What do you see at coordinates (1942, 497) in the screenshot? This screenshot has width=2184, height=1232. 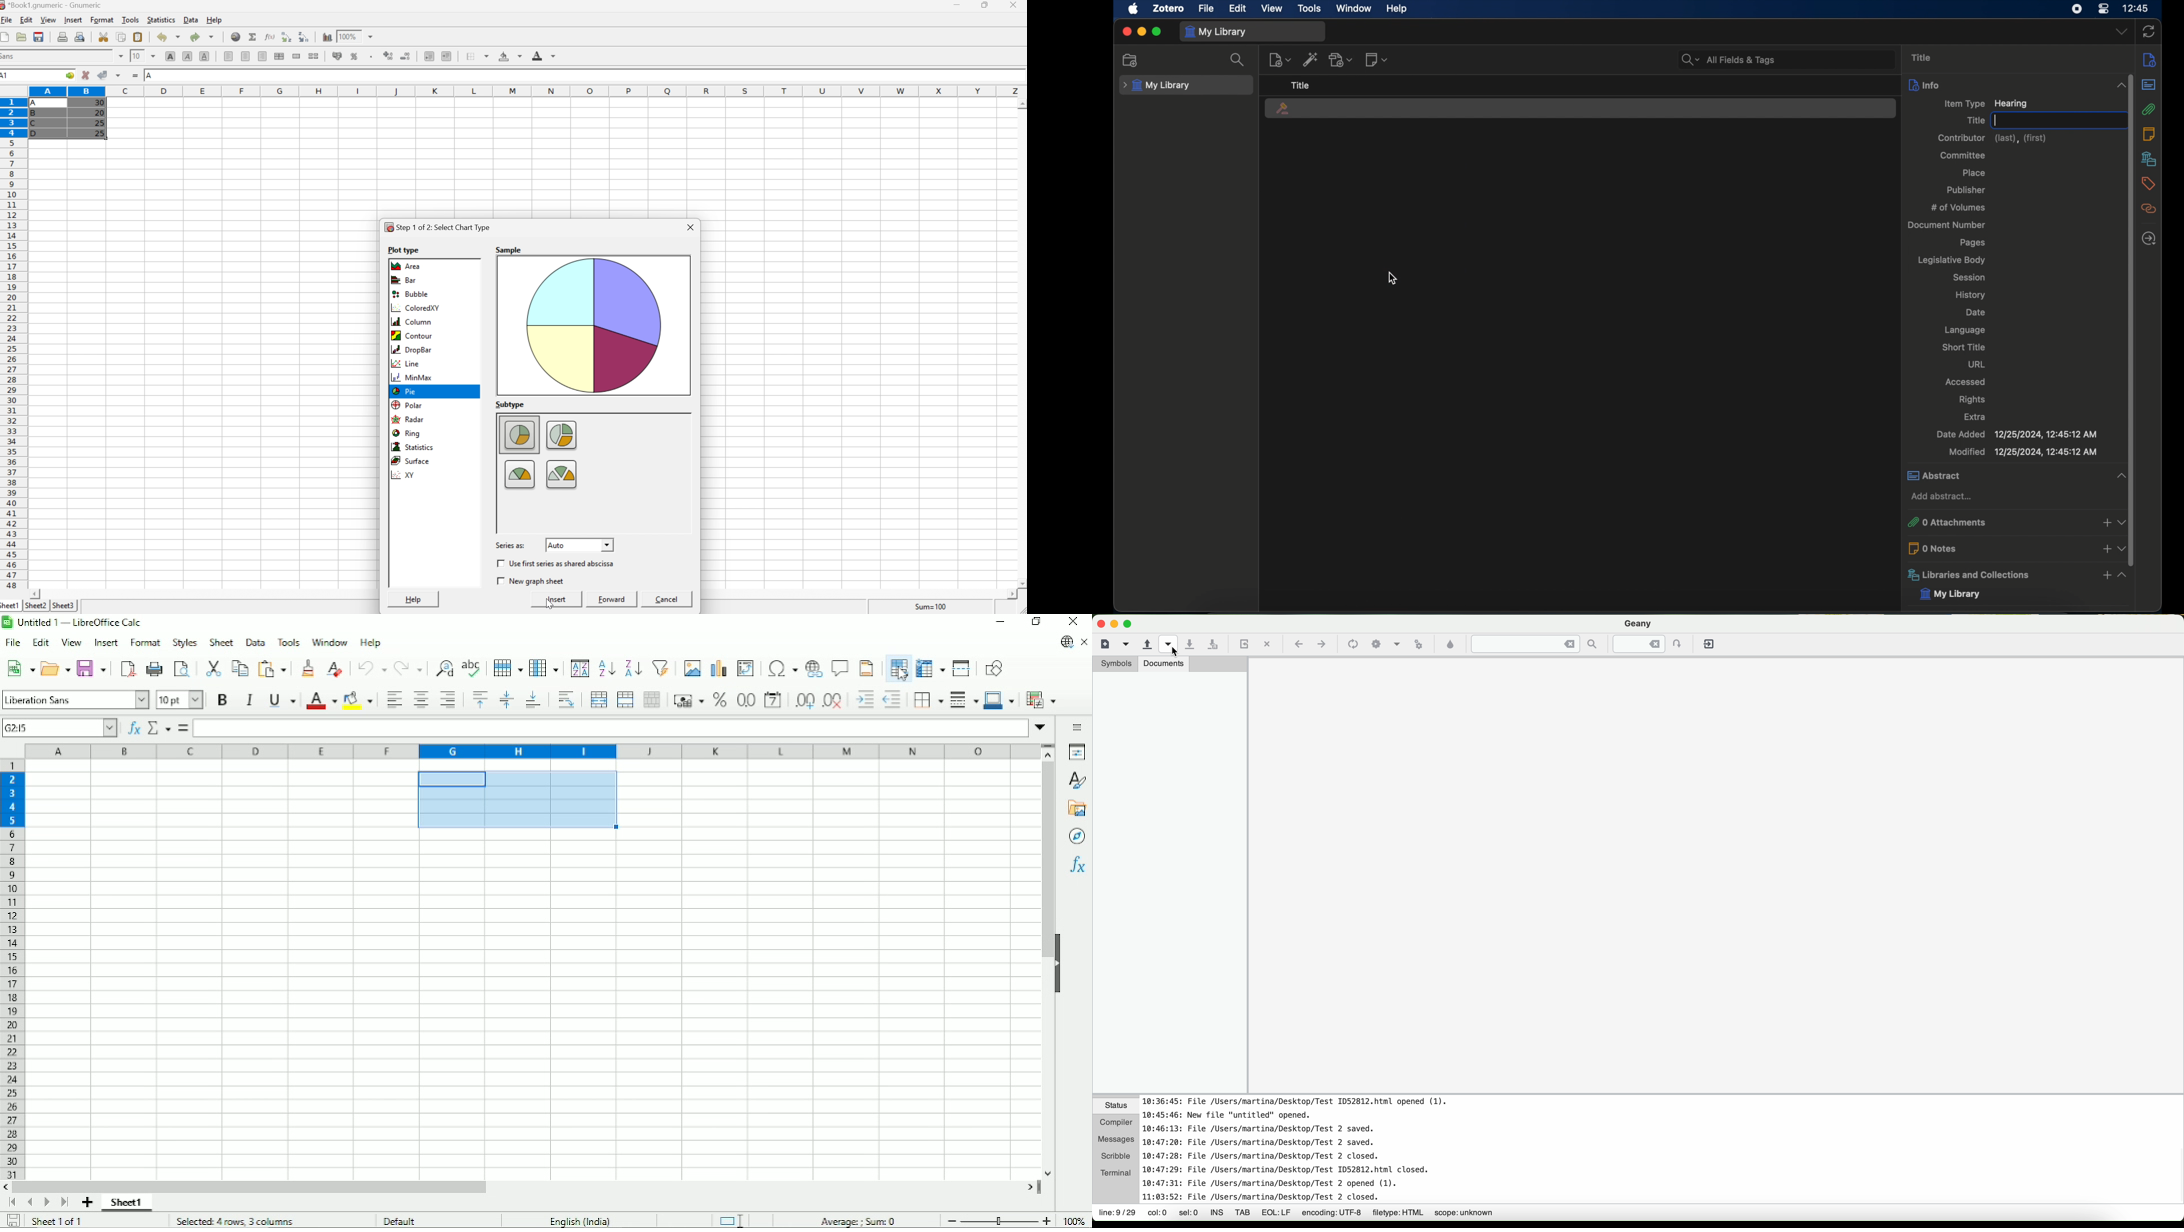 I see `add abstract` at bounding box center [1942, 497].